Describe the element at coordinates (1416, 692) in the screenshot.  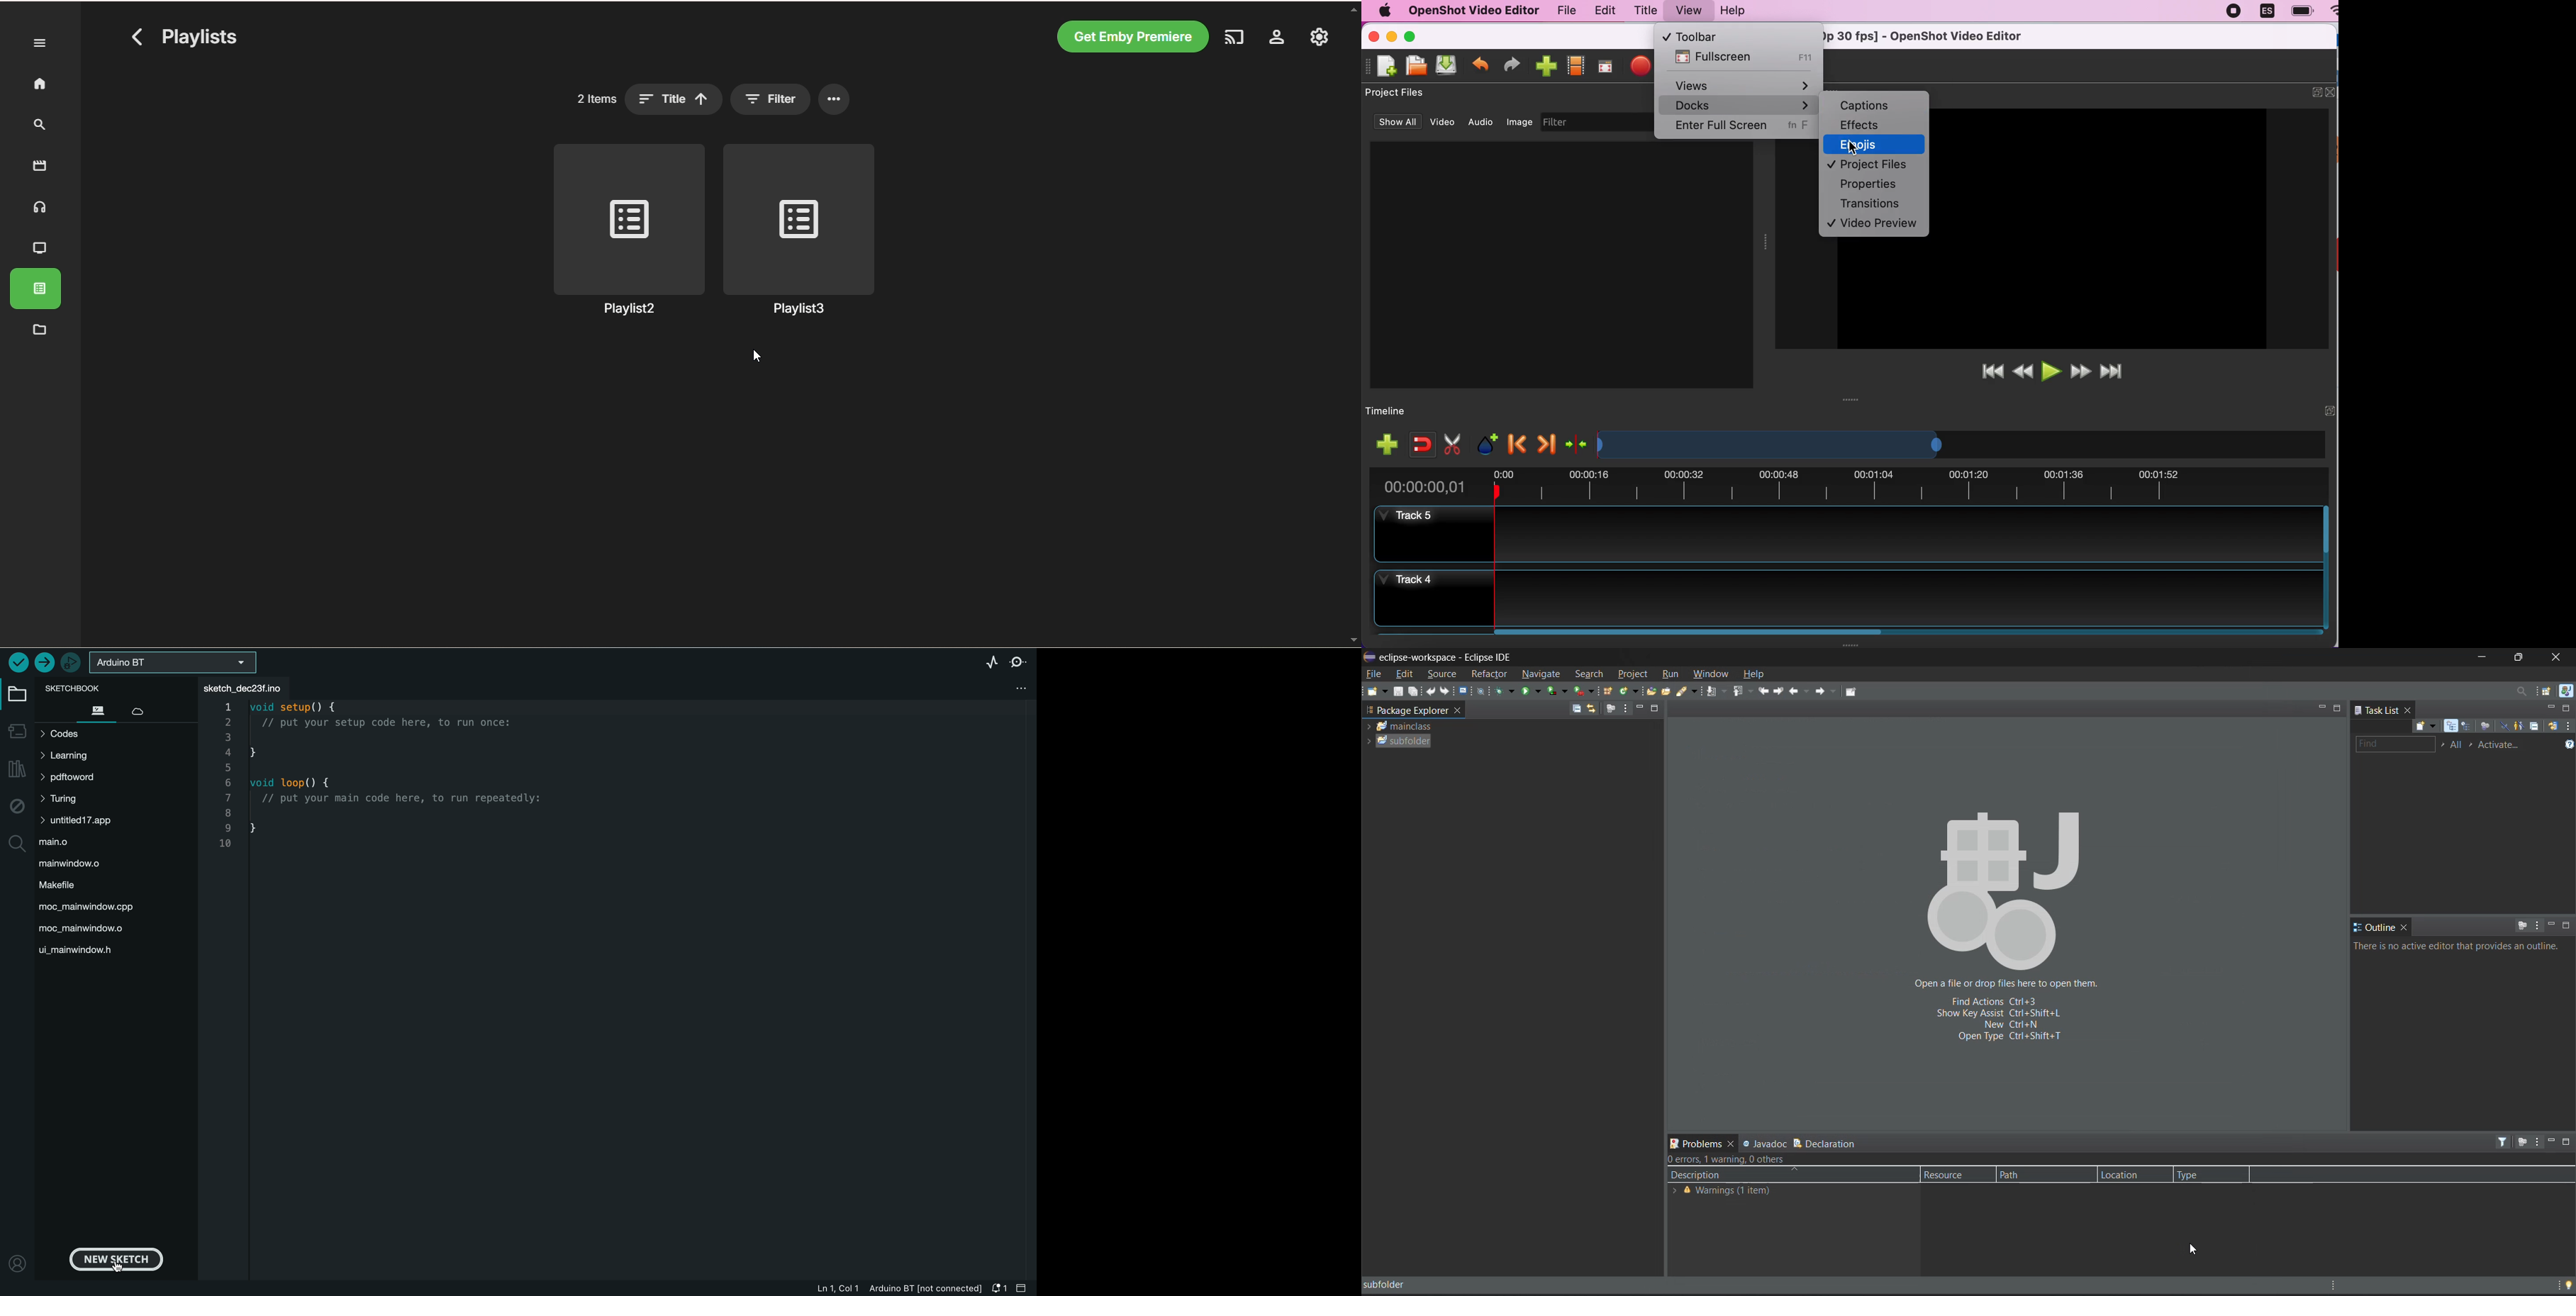
I see `save all` at that location.